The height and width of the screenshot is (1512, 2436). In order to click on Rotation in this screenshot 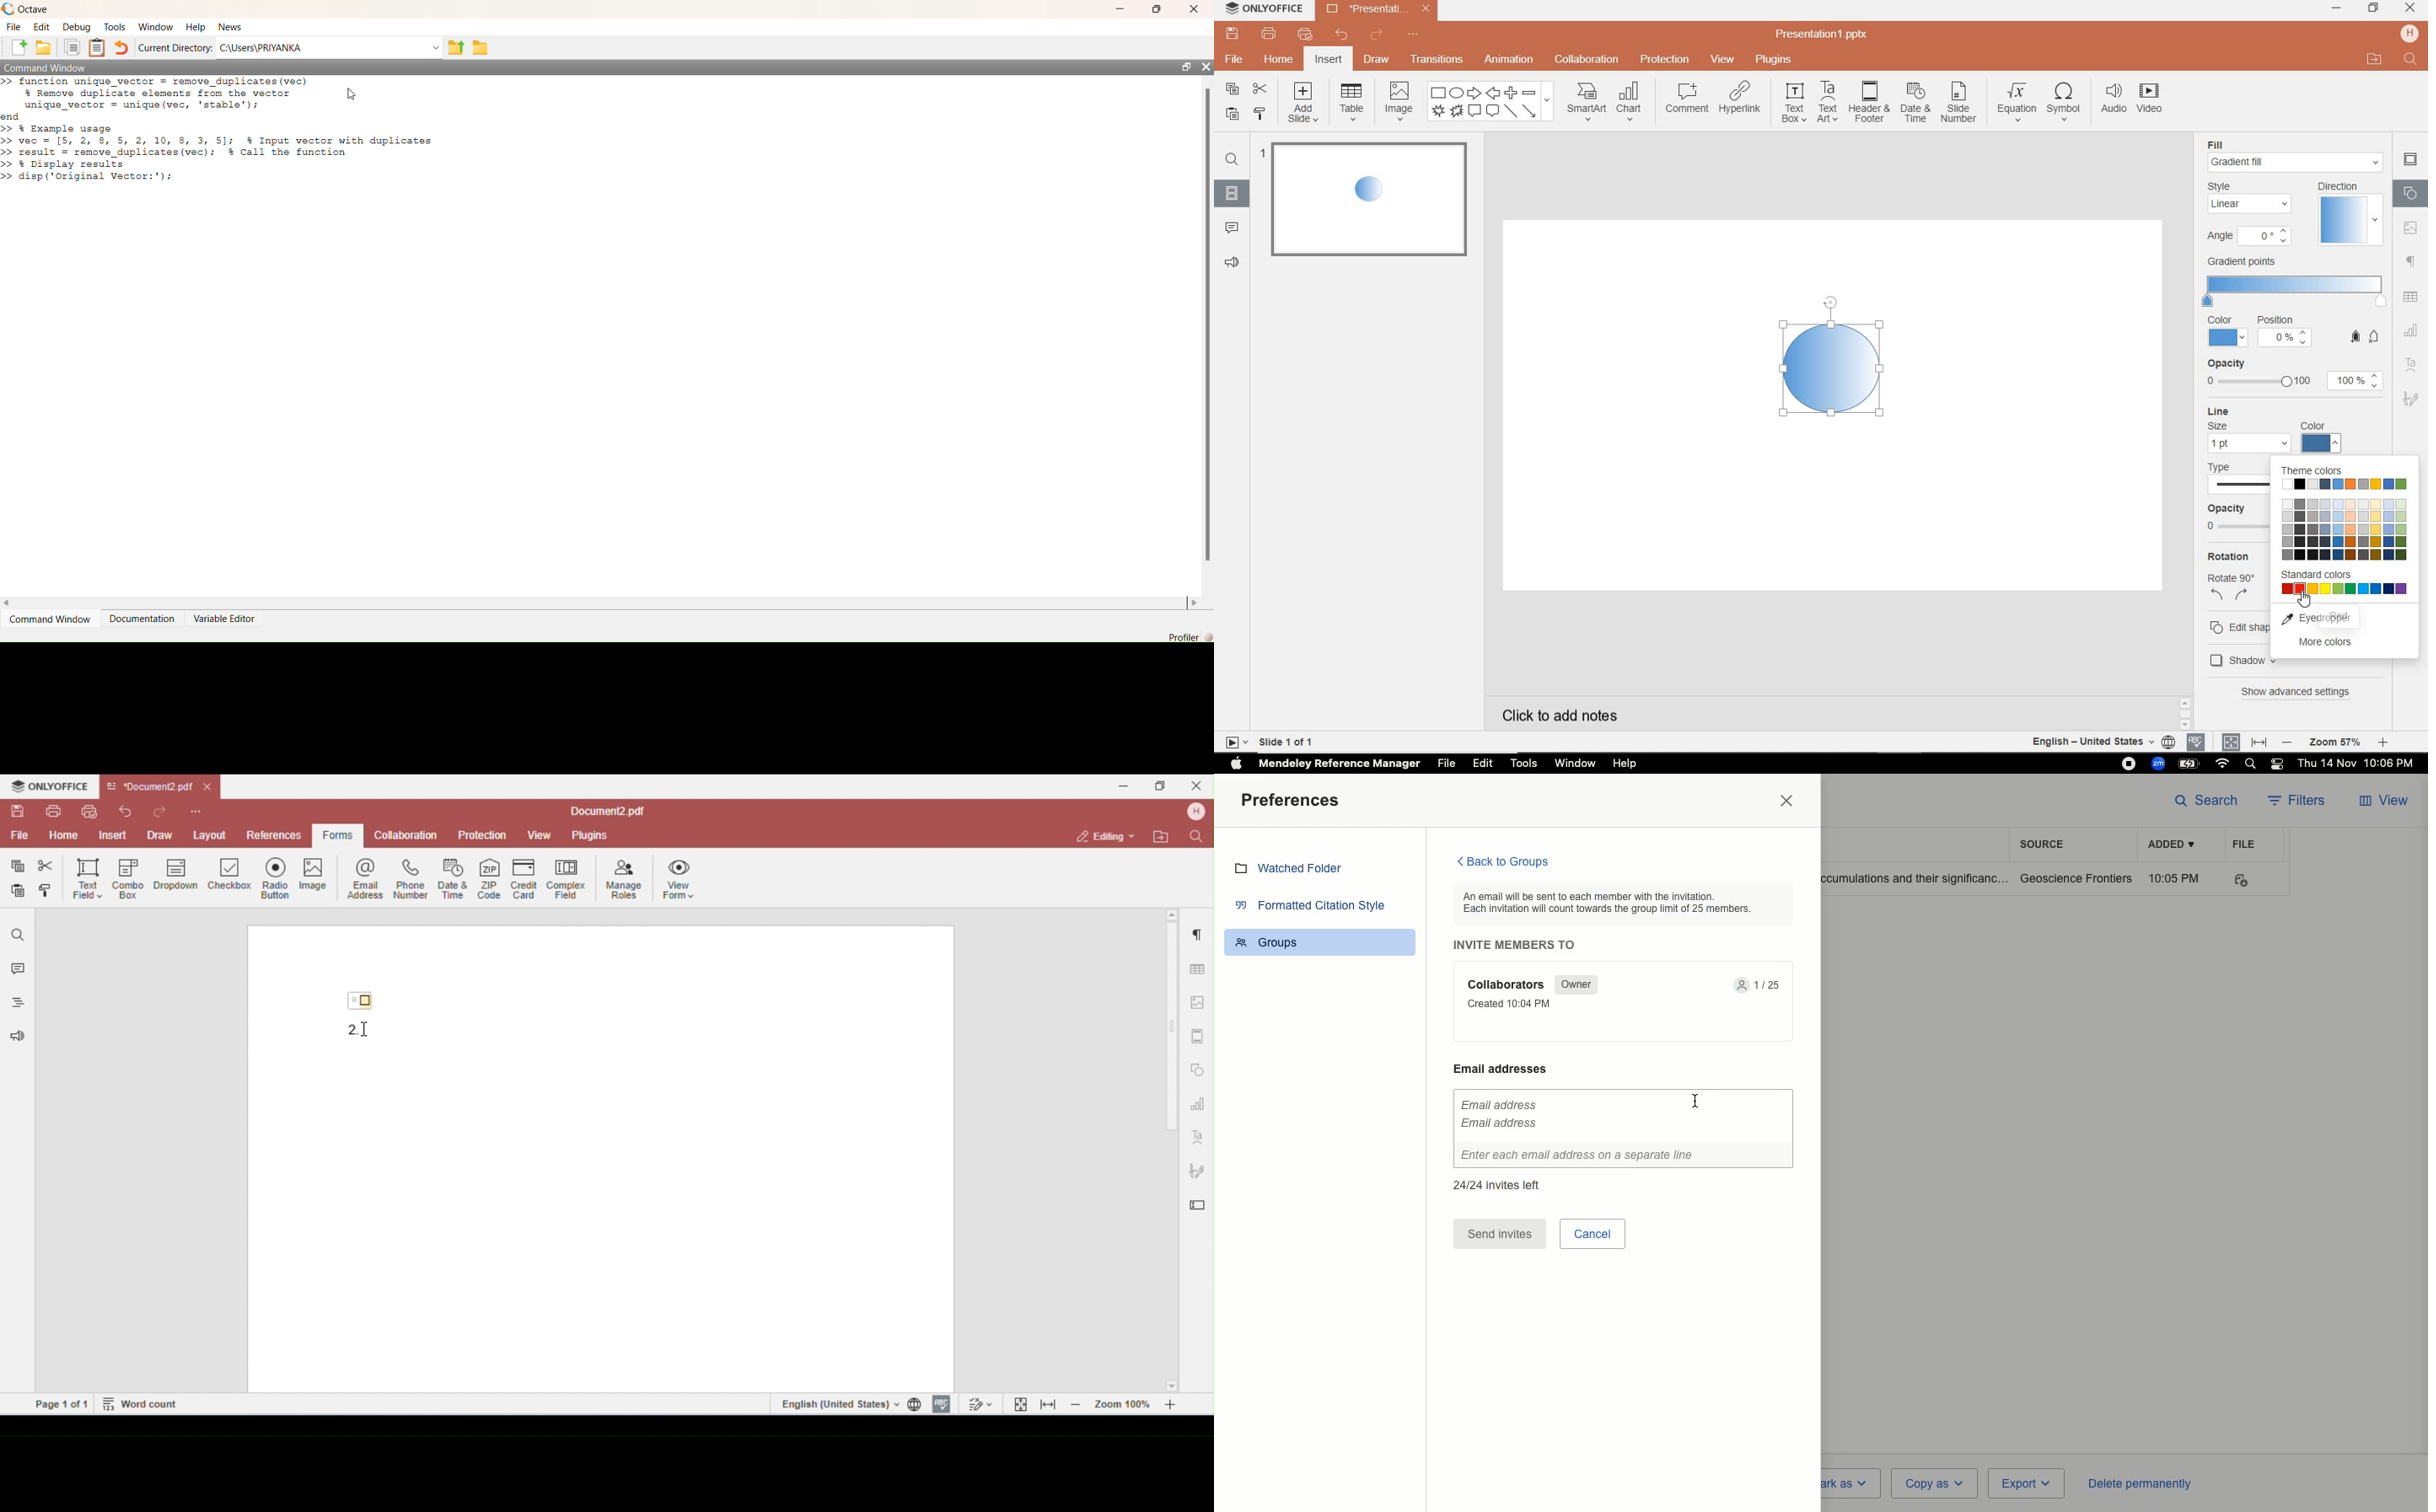, I will do `click(2234, 557)`.